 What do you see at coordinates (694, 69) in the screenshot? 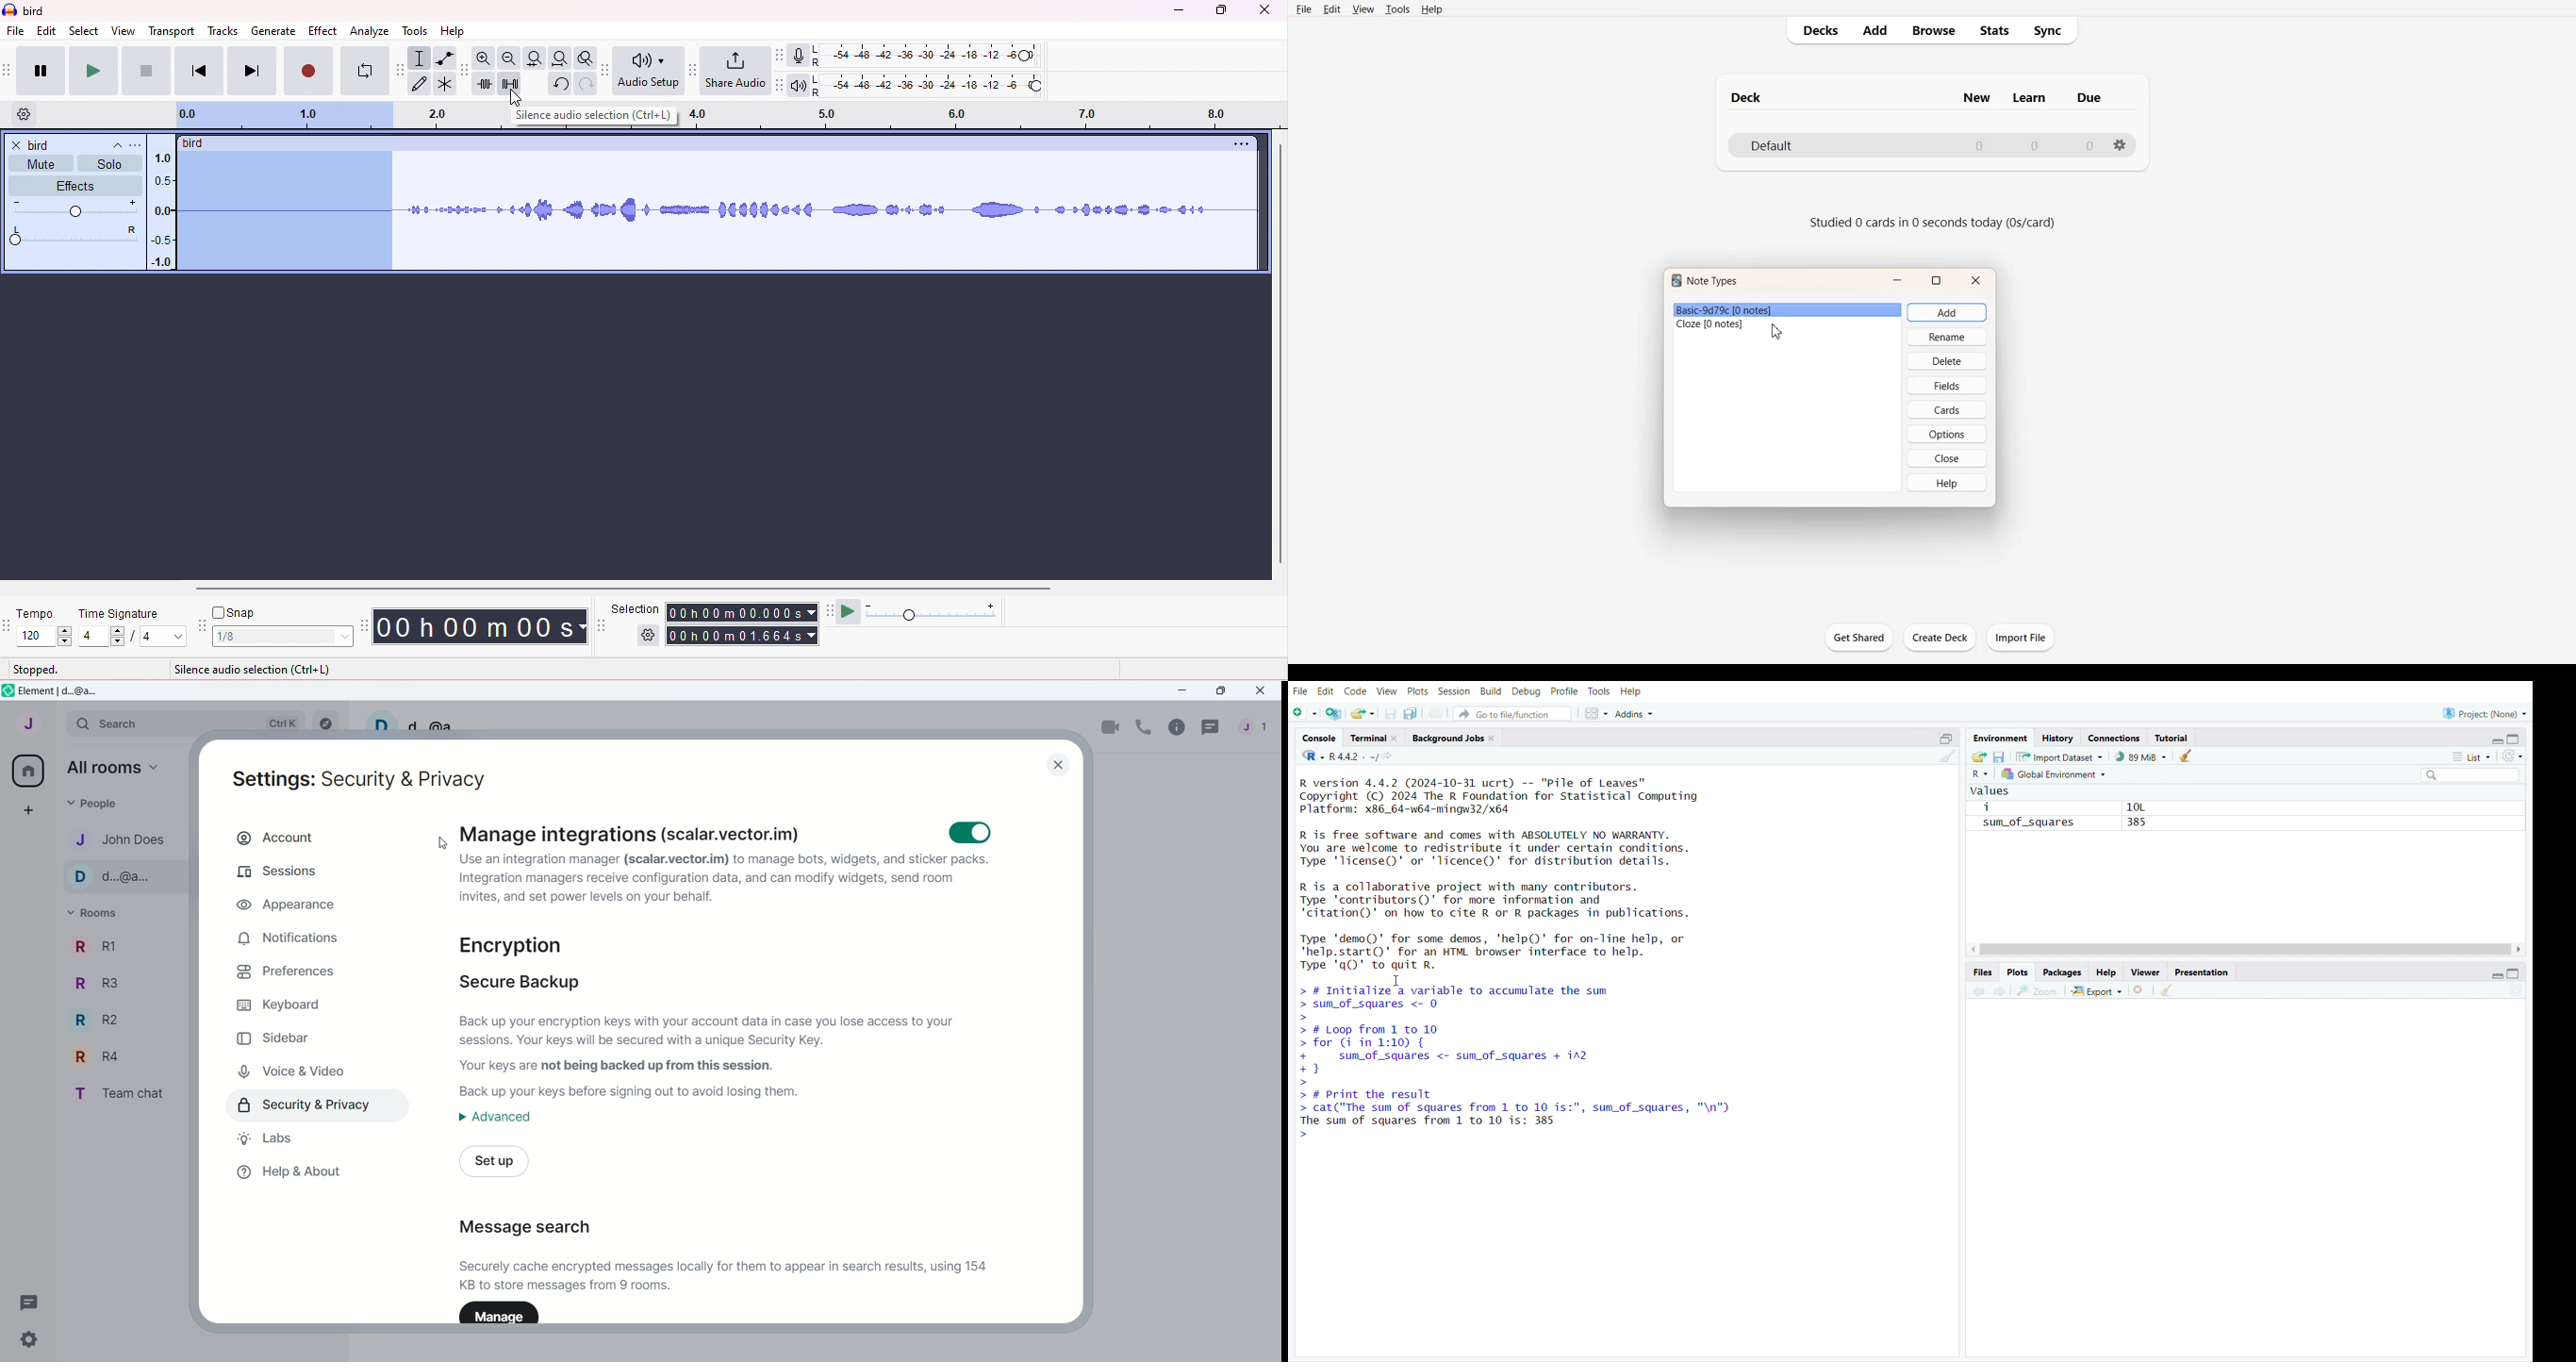
I see `share audio tool bar` at bounding box center [694, 69].